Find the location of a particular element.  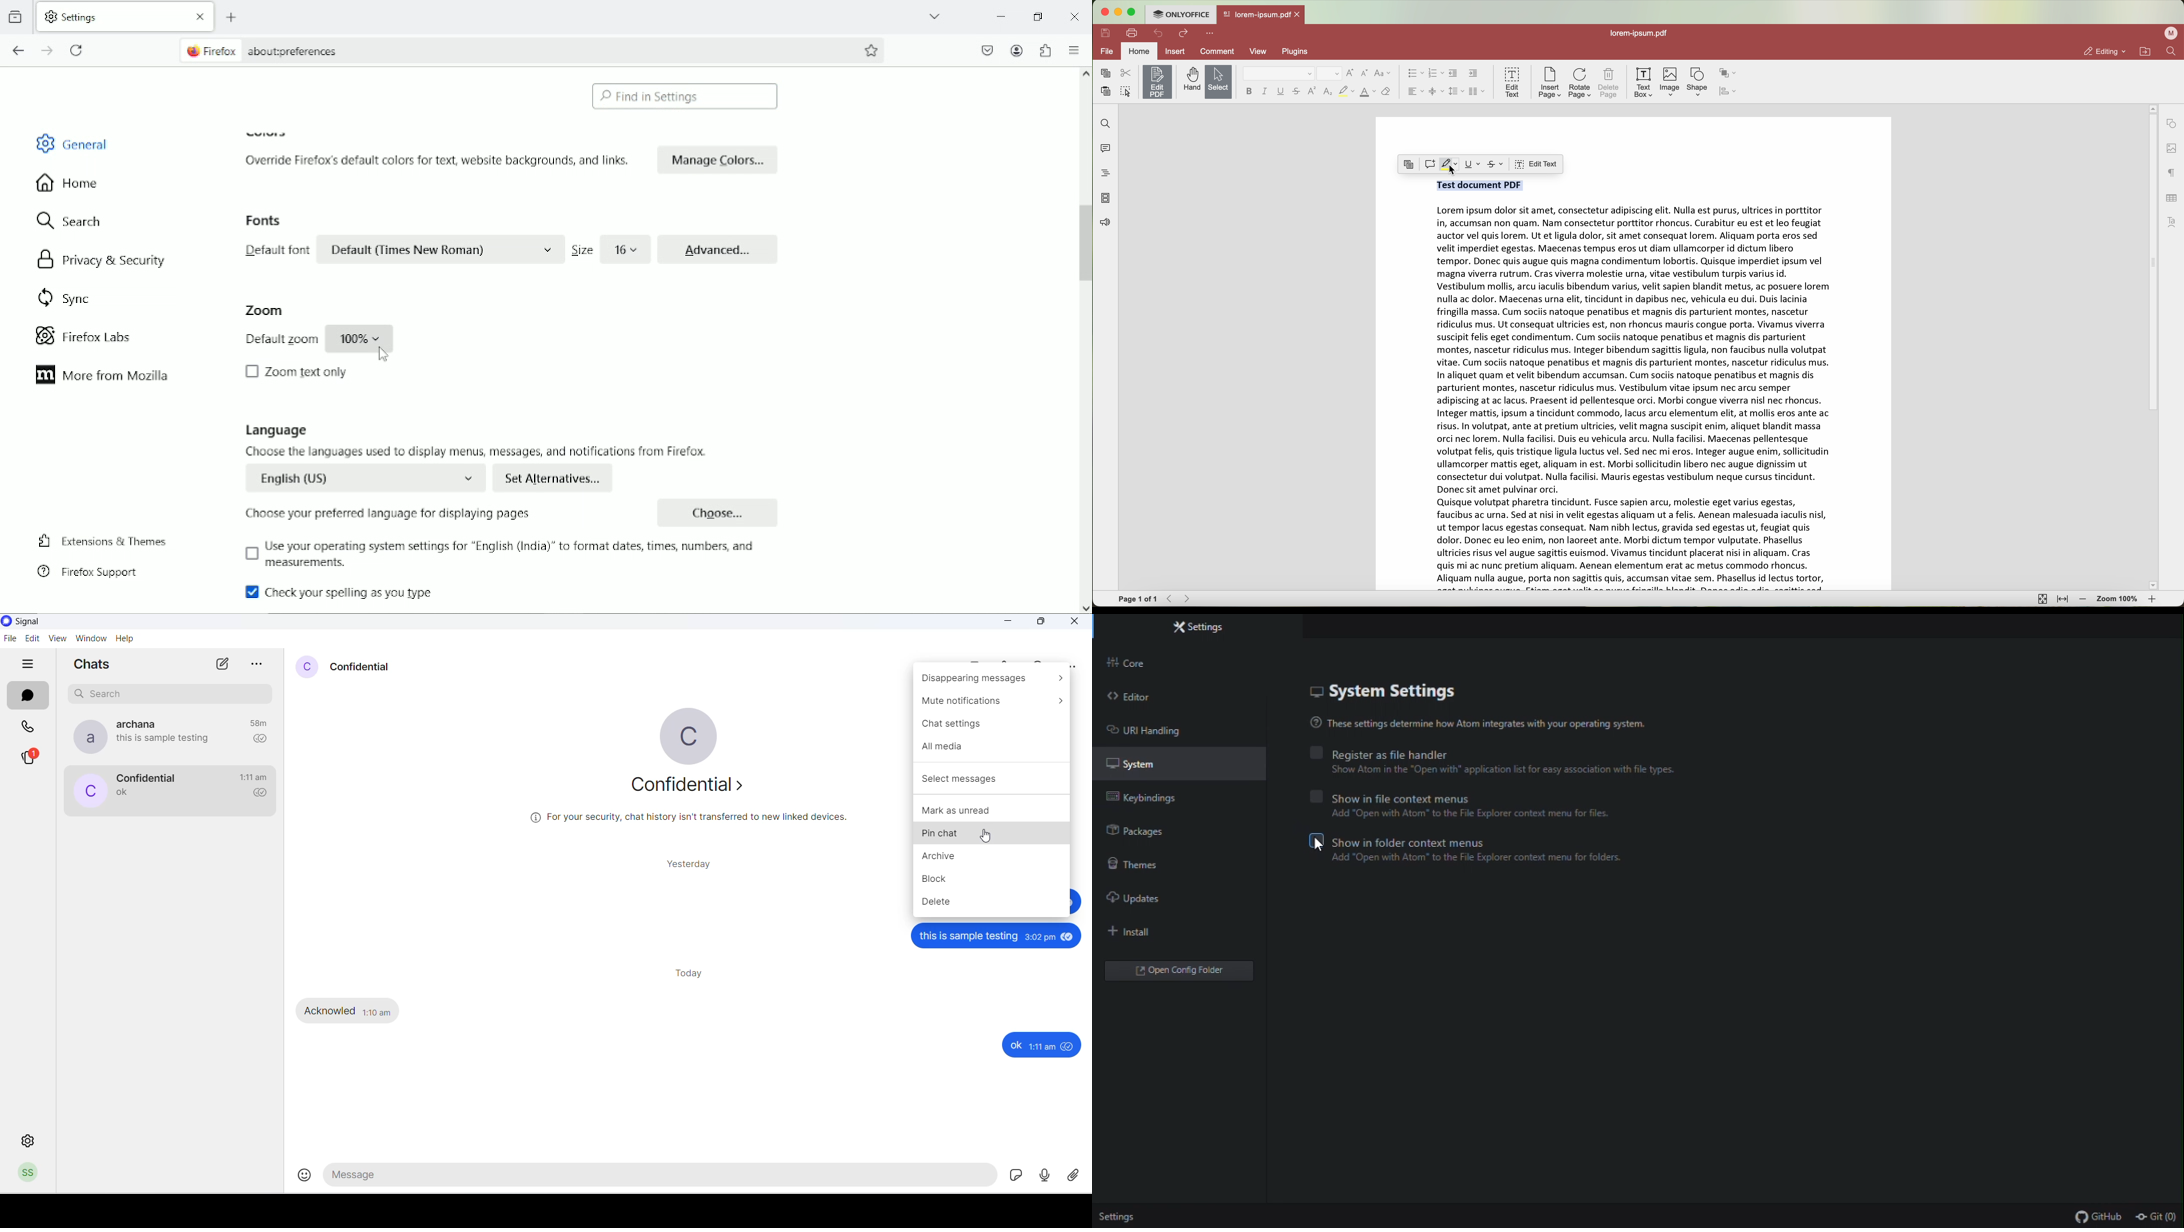

Settings is located at coordinates (76, 17).